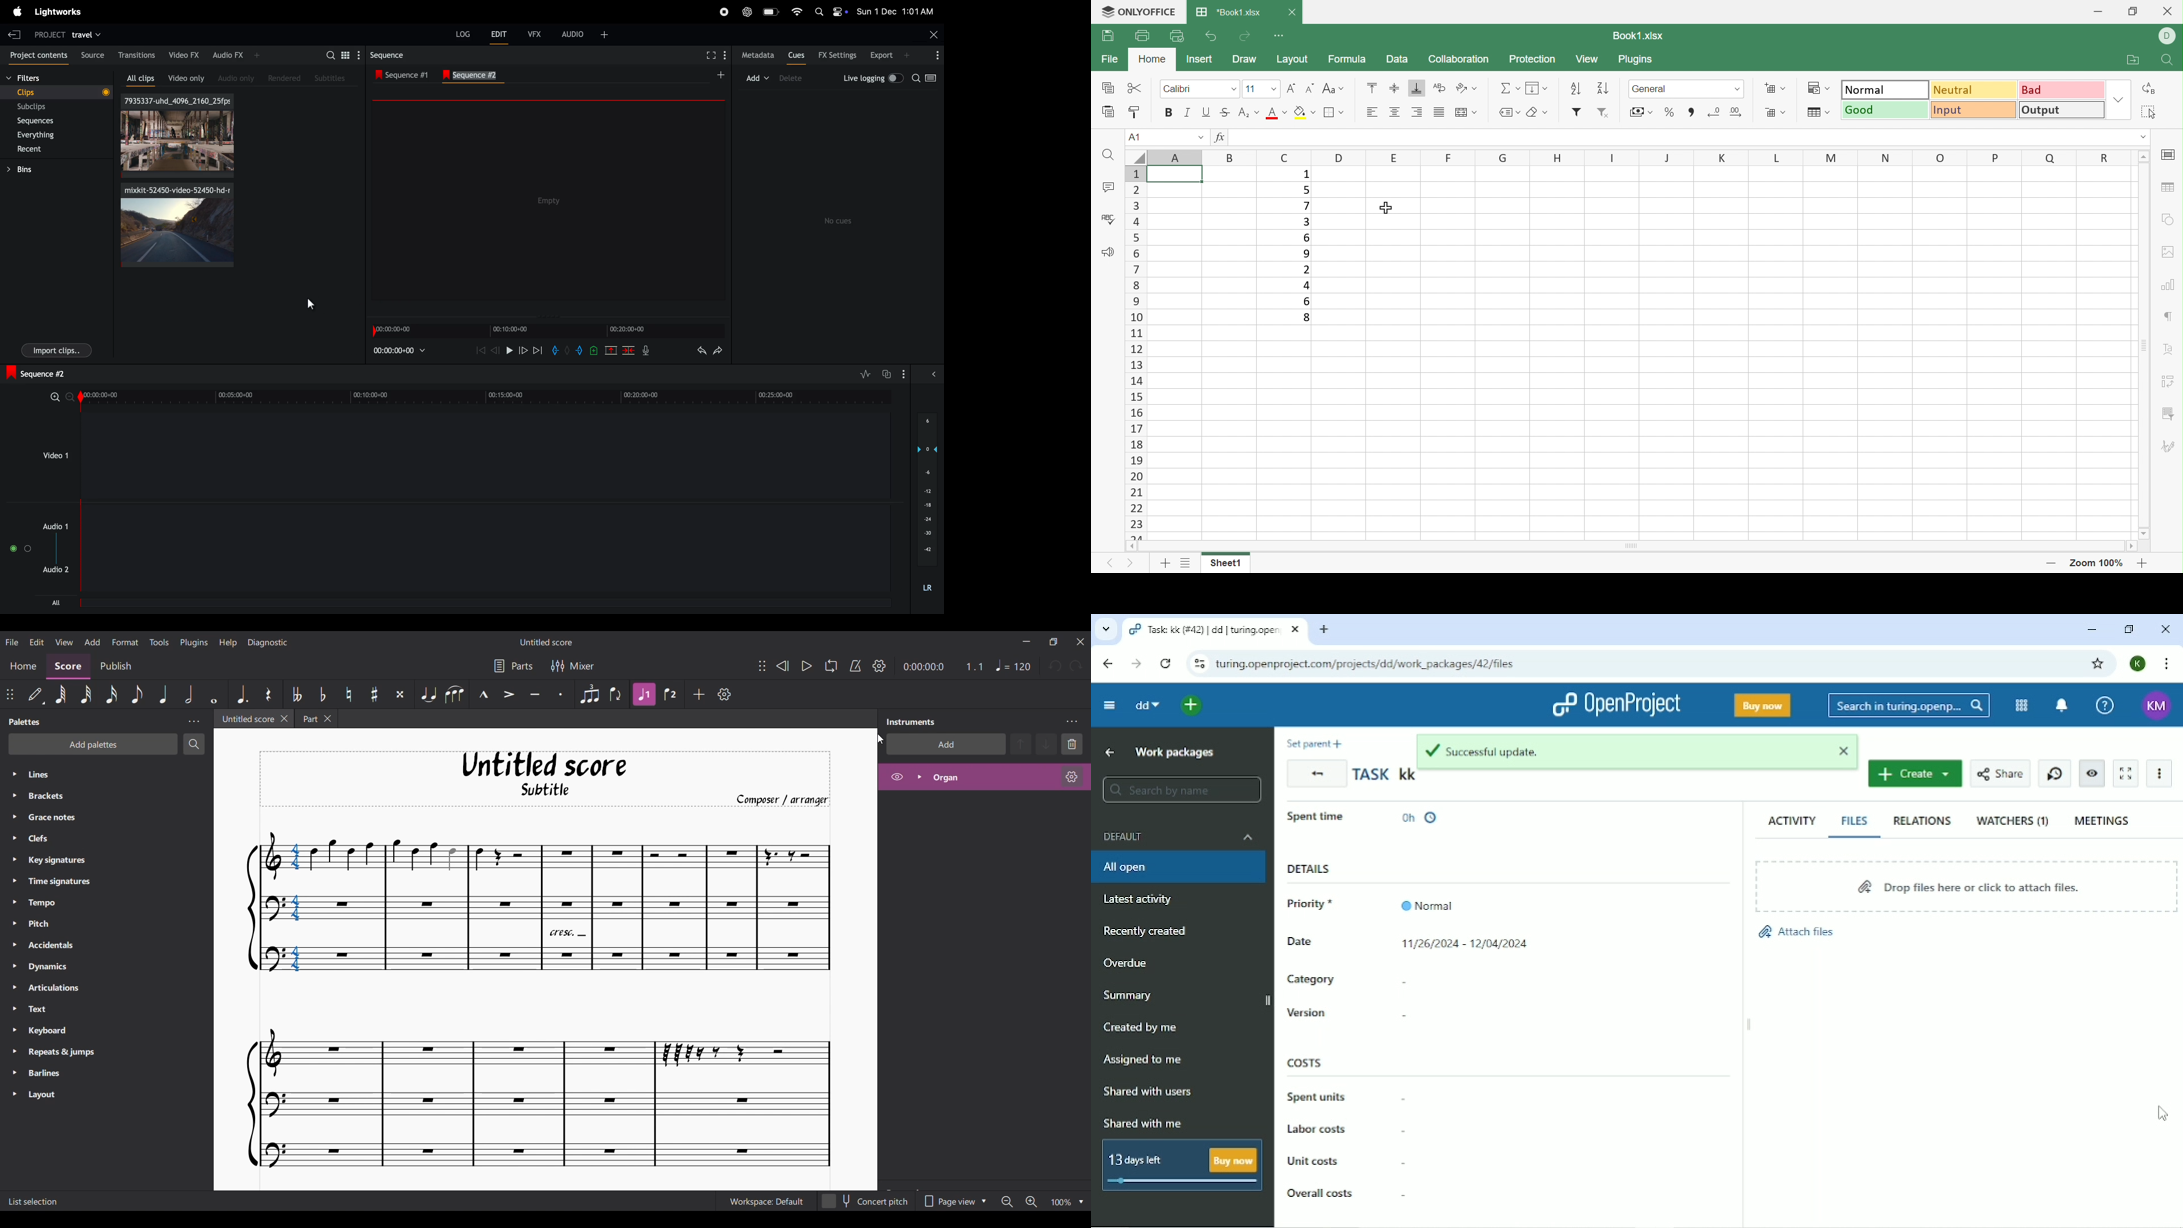 The height and width of the screenshot is (1232, 2184). I want to click on subclips, so click(52, 107).